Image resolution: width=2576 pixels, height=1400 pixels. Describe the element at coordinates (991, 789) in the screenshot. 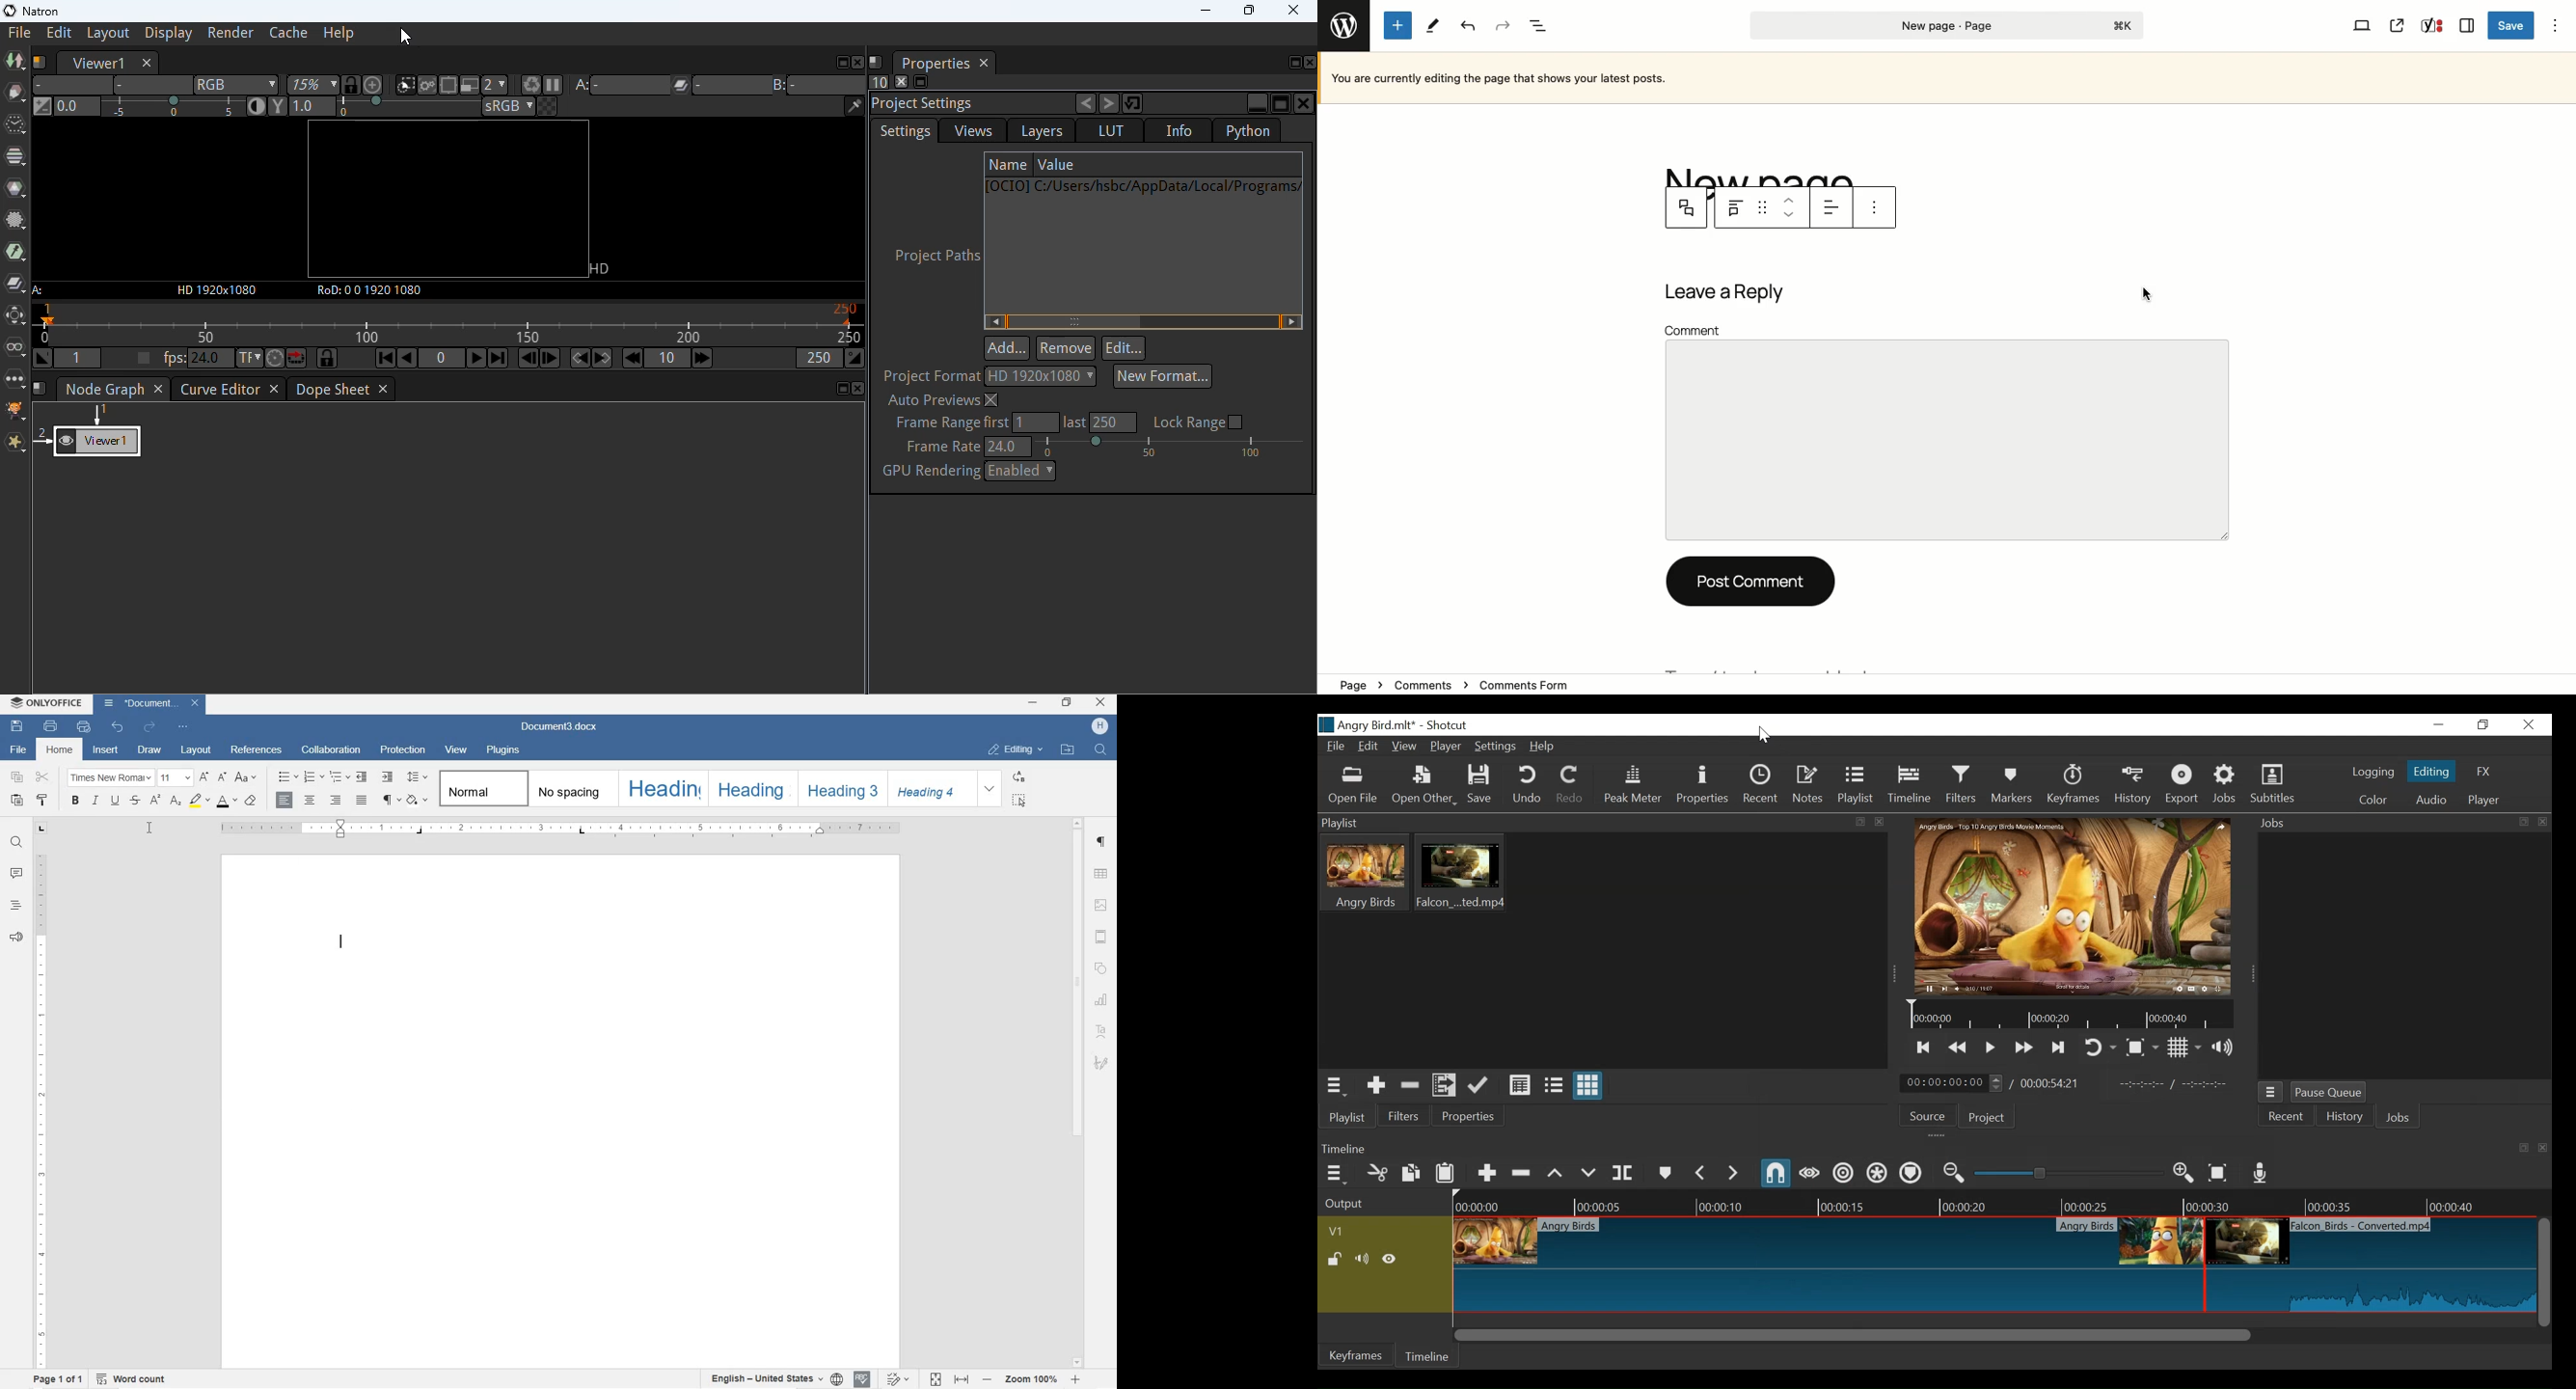

I see `EXPAND FORMATTING STYLE` at that location.